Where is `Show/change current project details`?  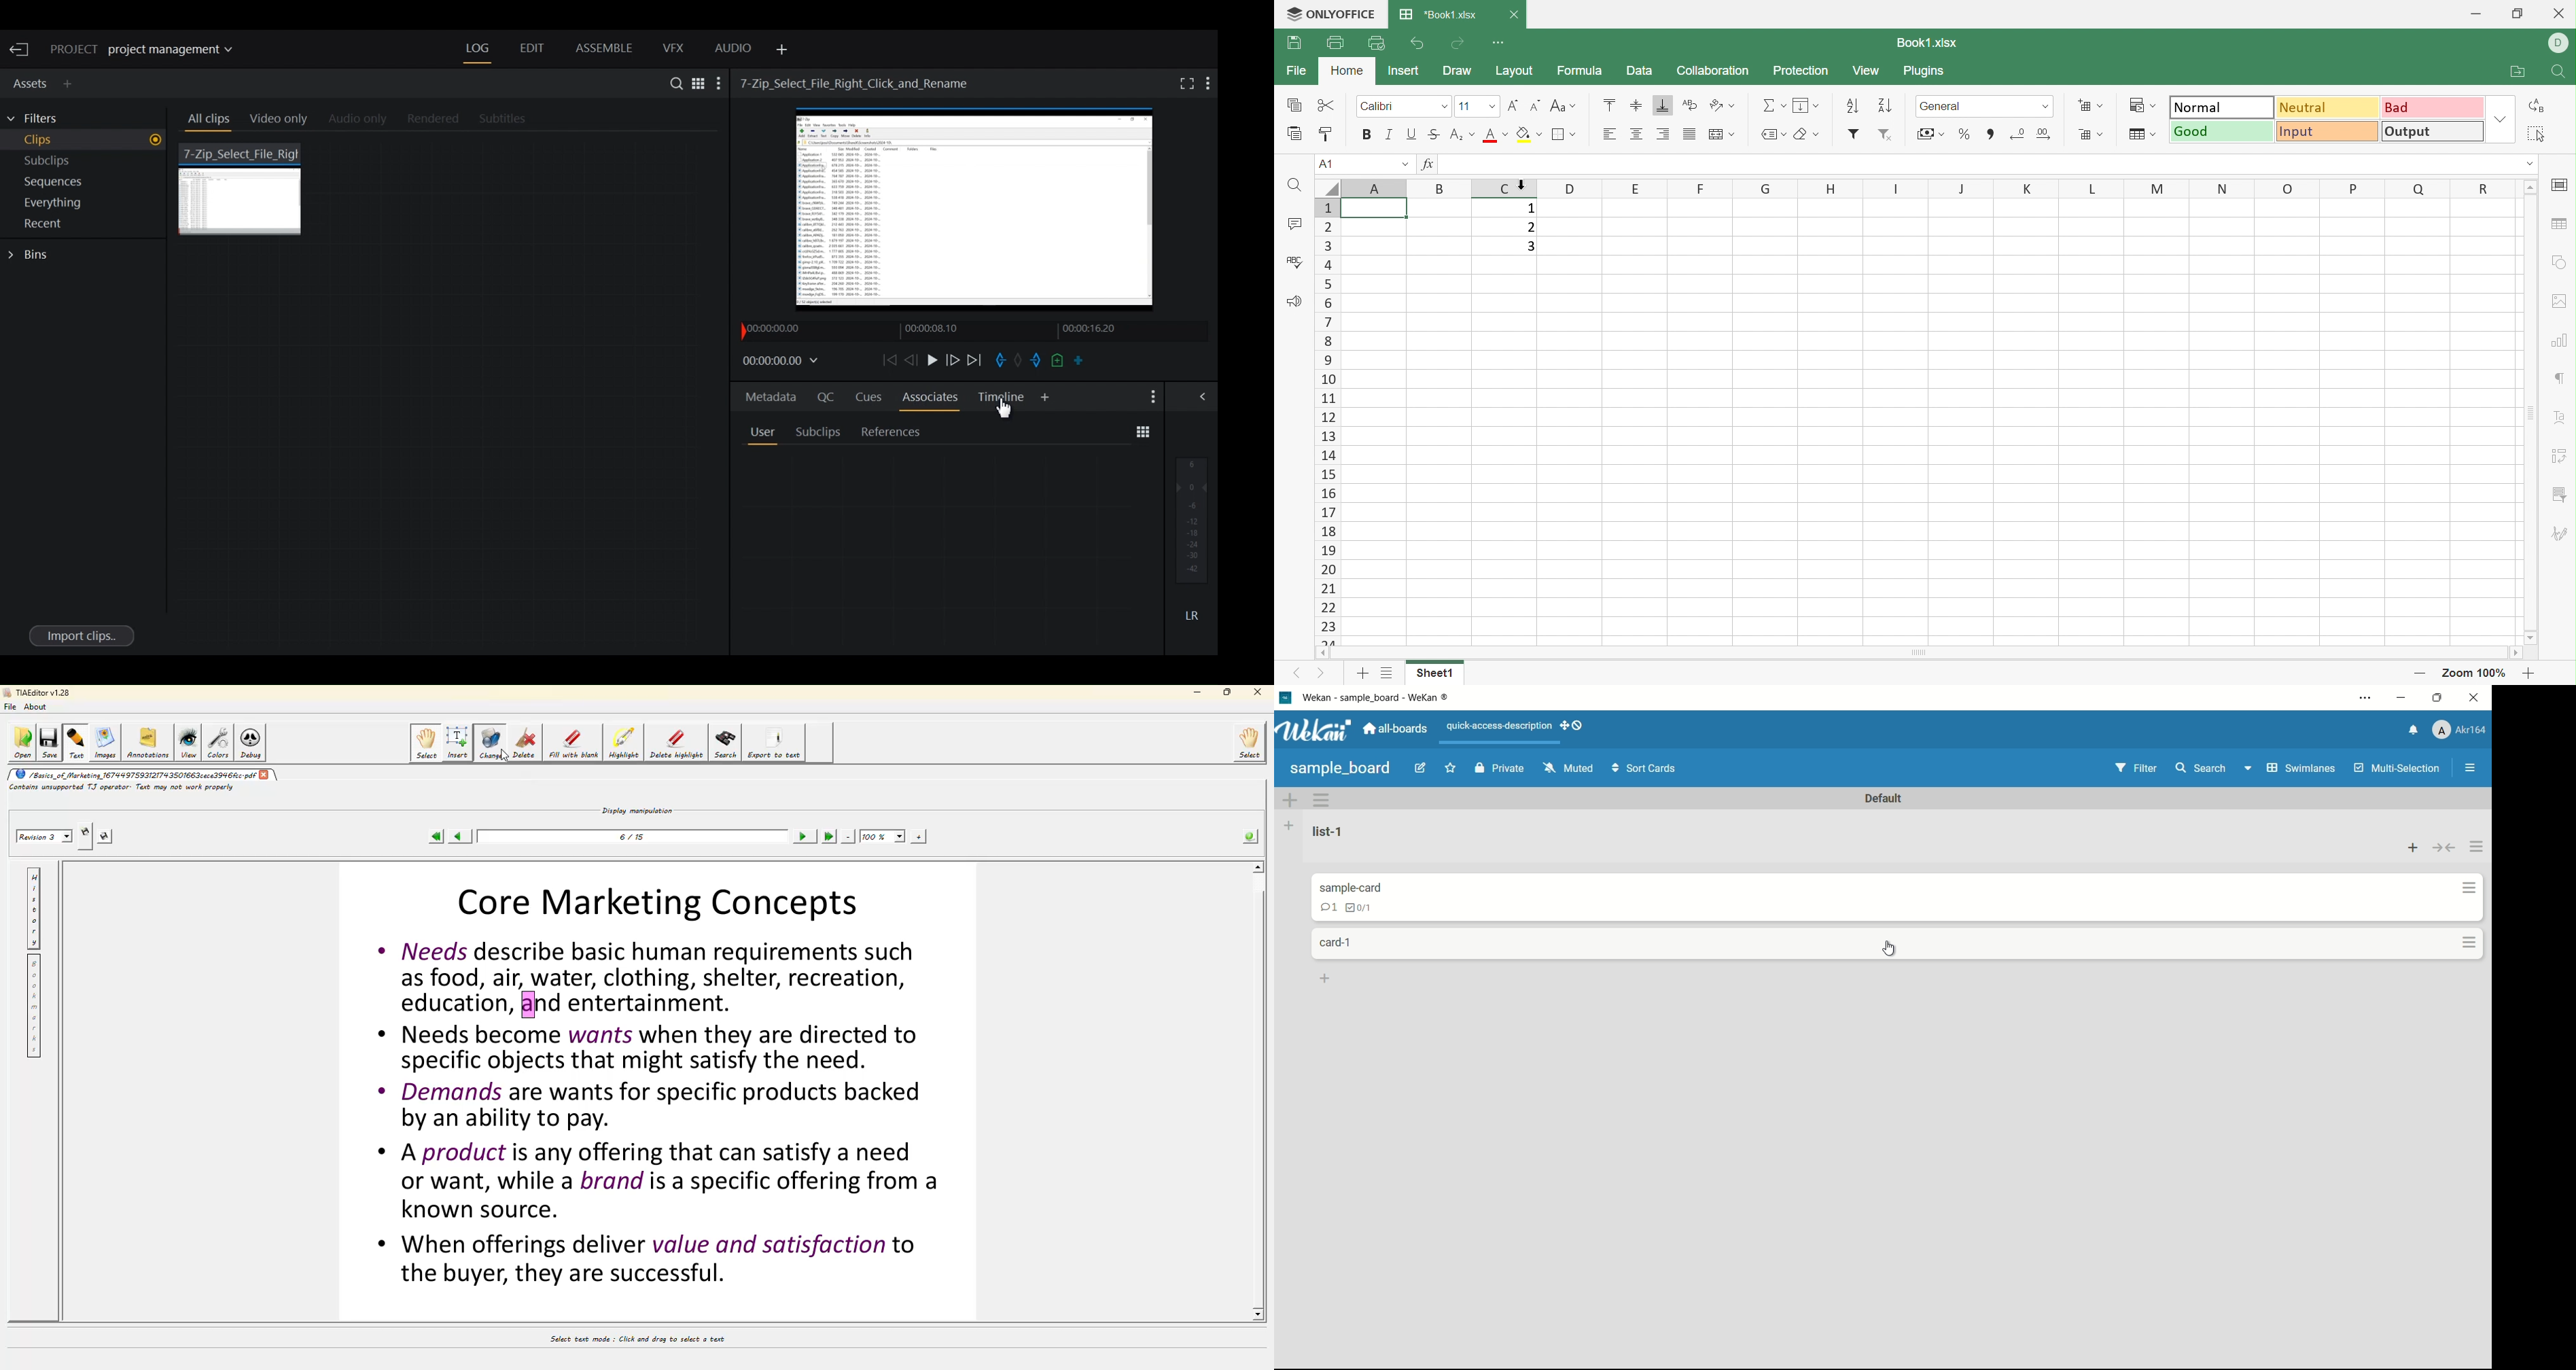 Show/change current project details is located at coordinates (151, 50).